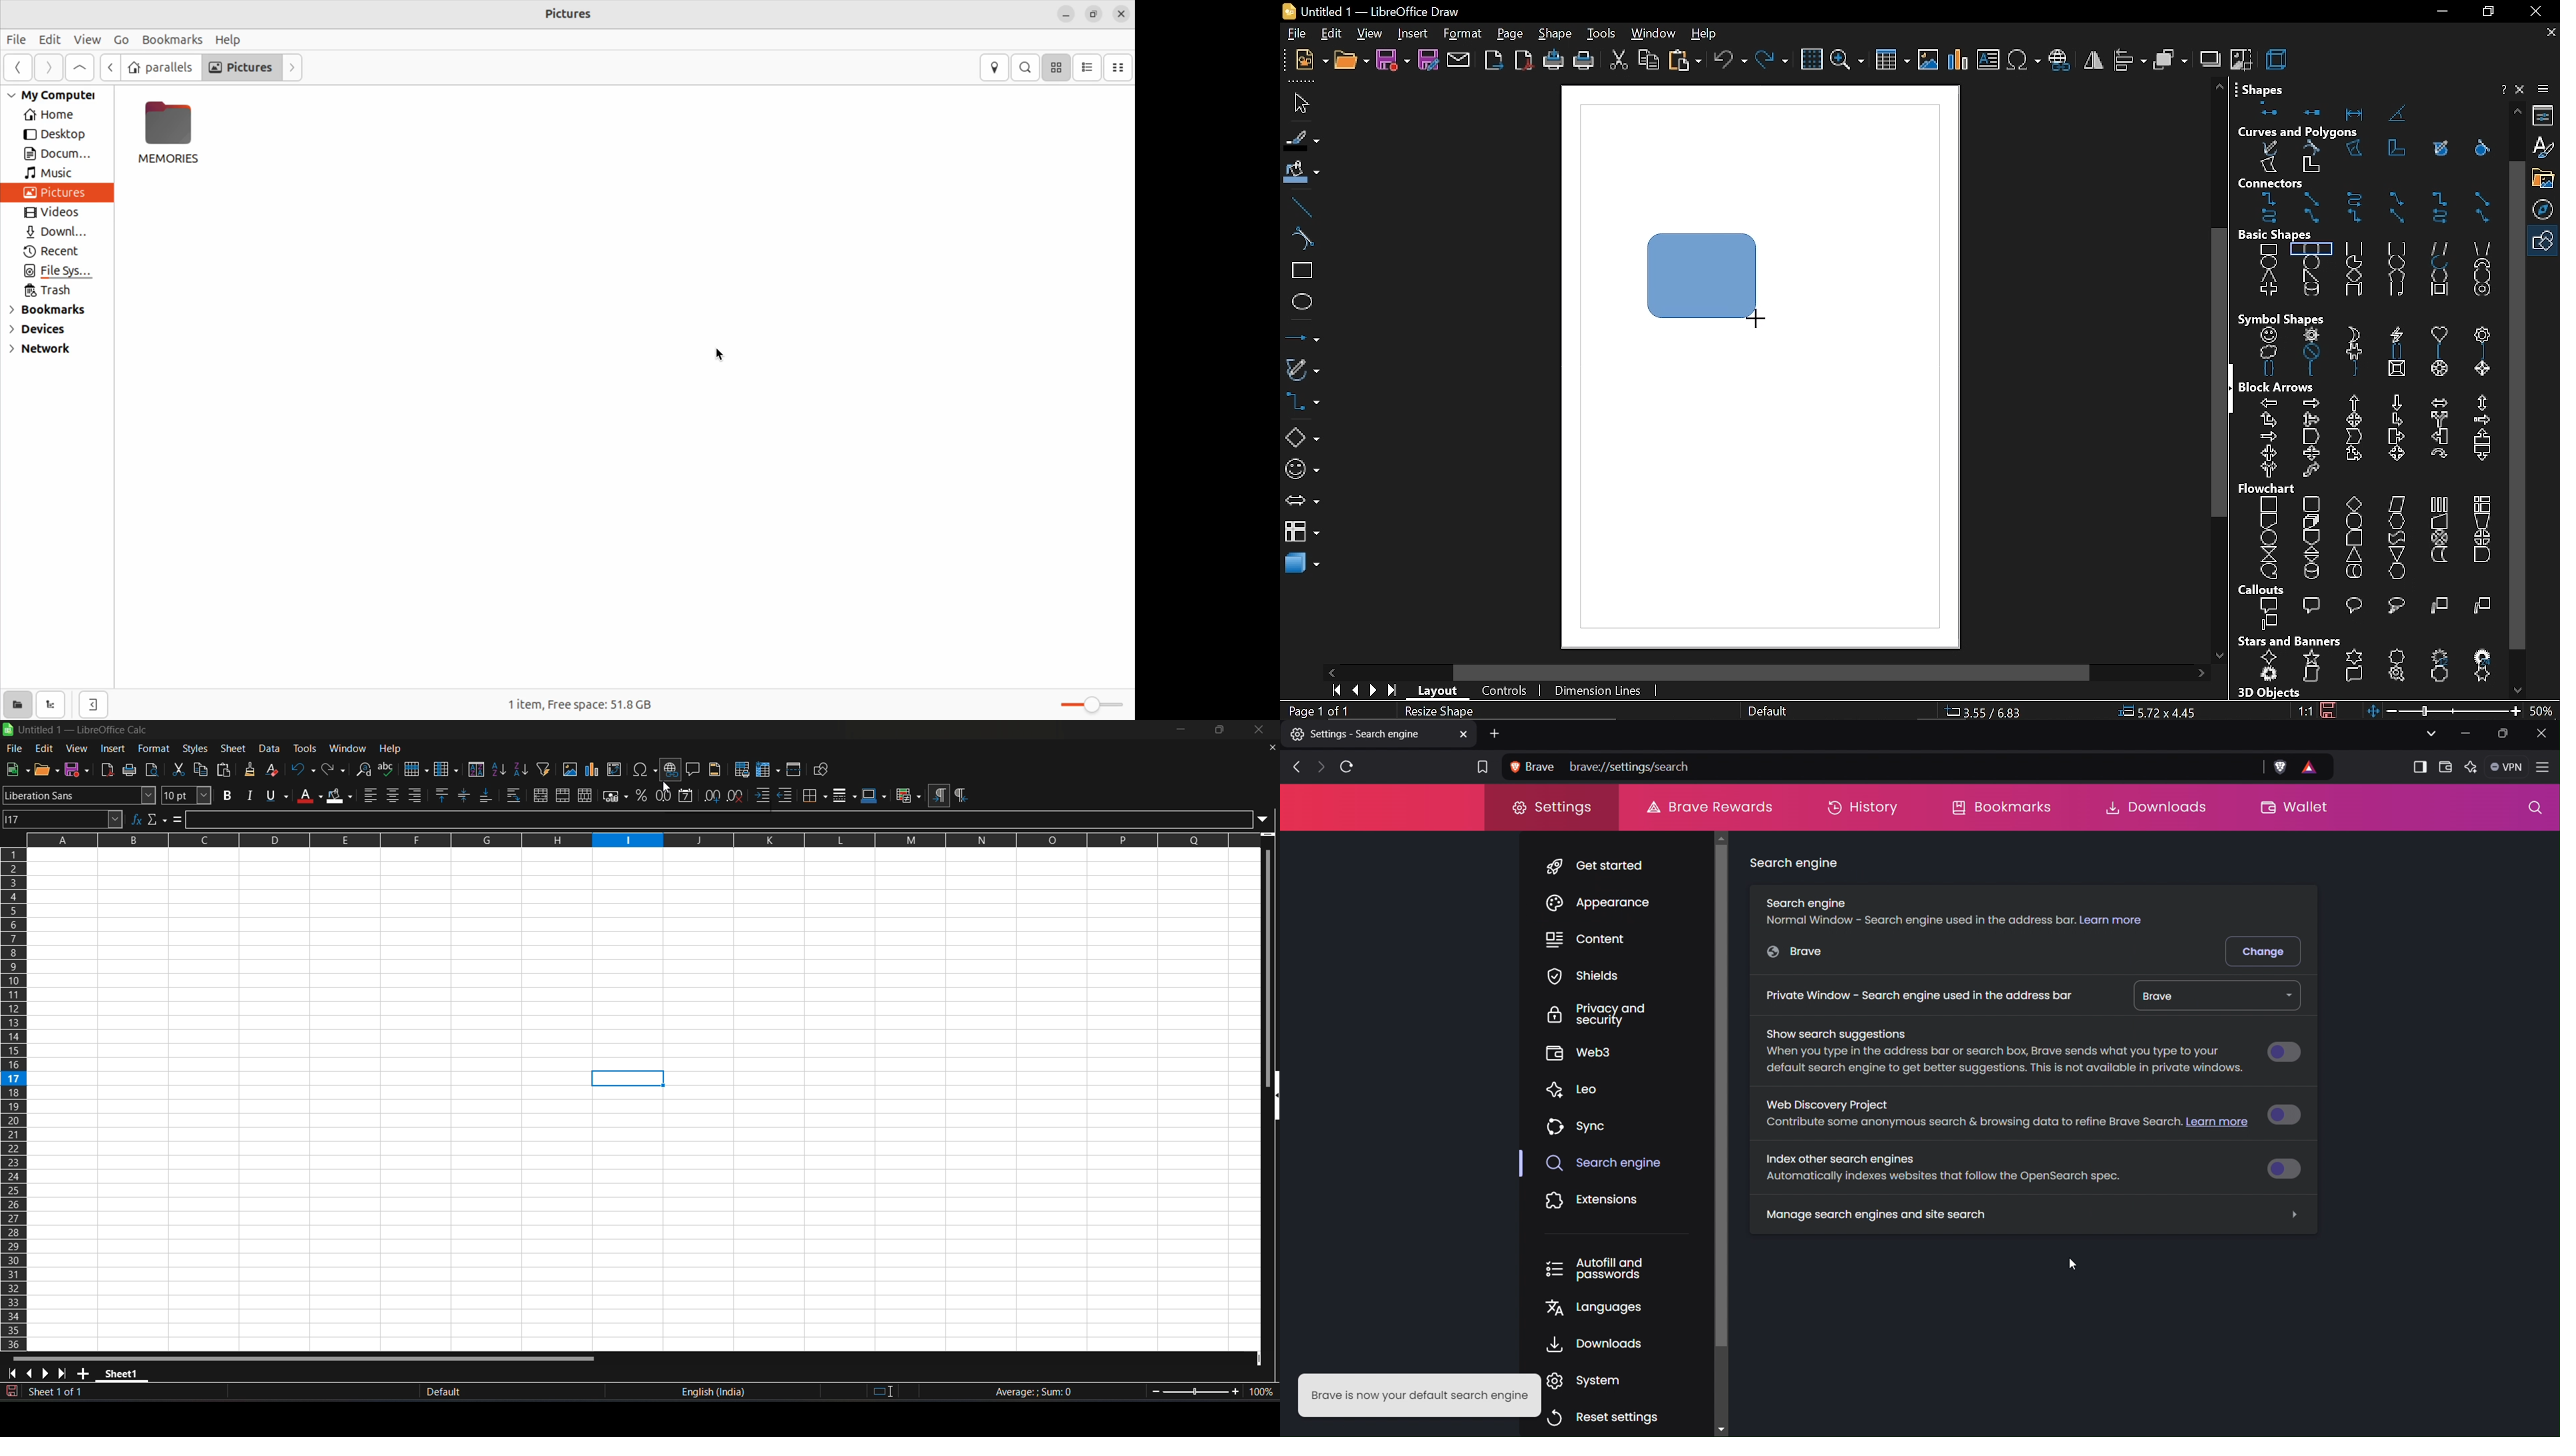 This screenshot has height=1456, width=2576. What do you see at coordinates (1772, 674) in the screenshot?
I see `scroll bar` at bounding box center [1772, 674].